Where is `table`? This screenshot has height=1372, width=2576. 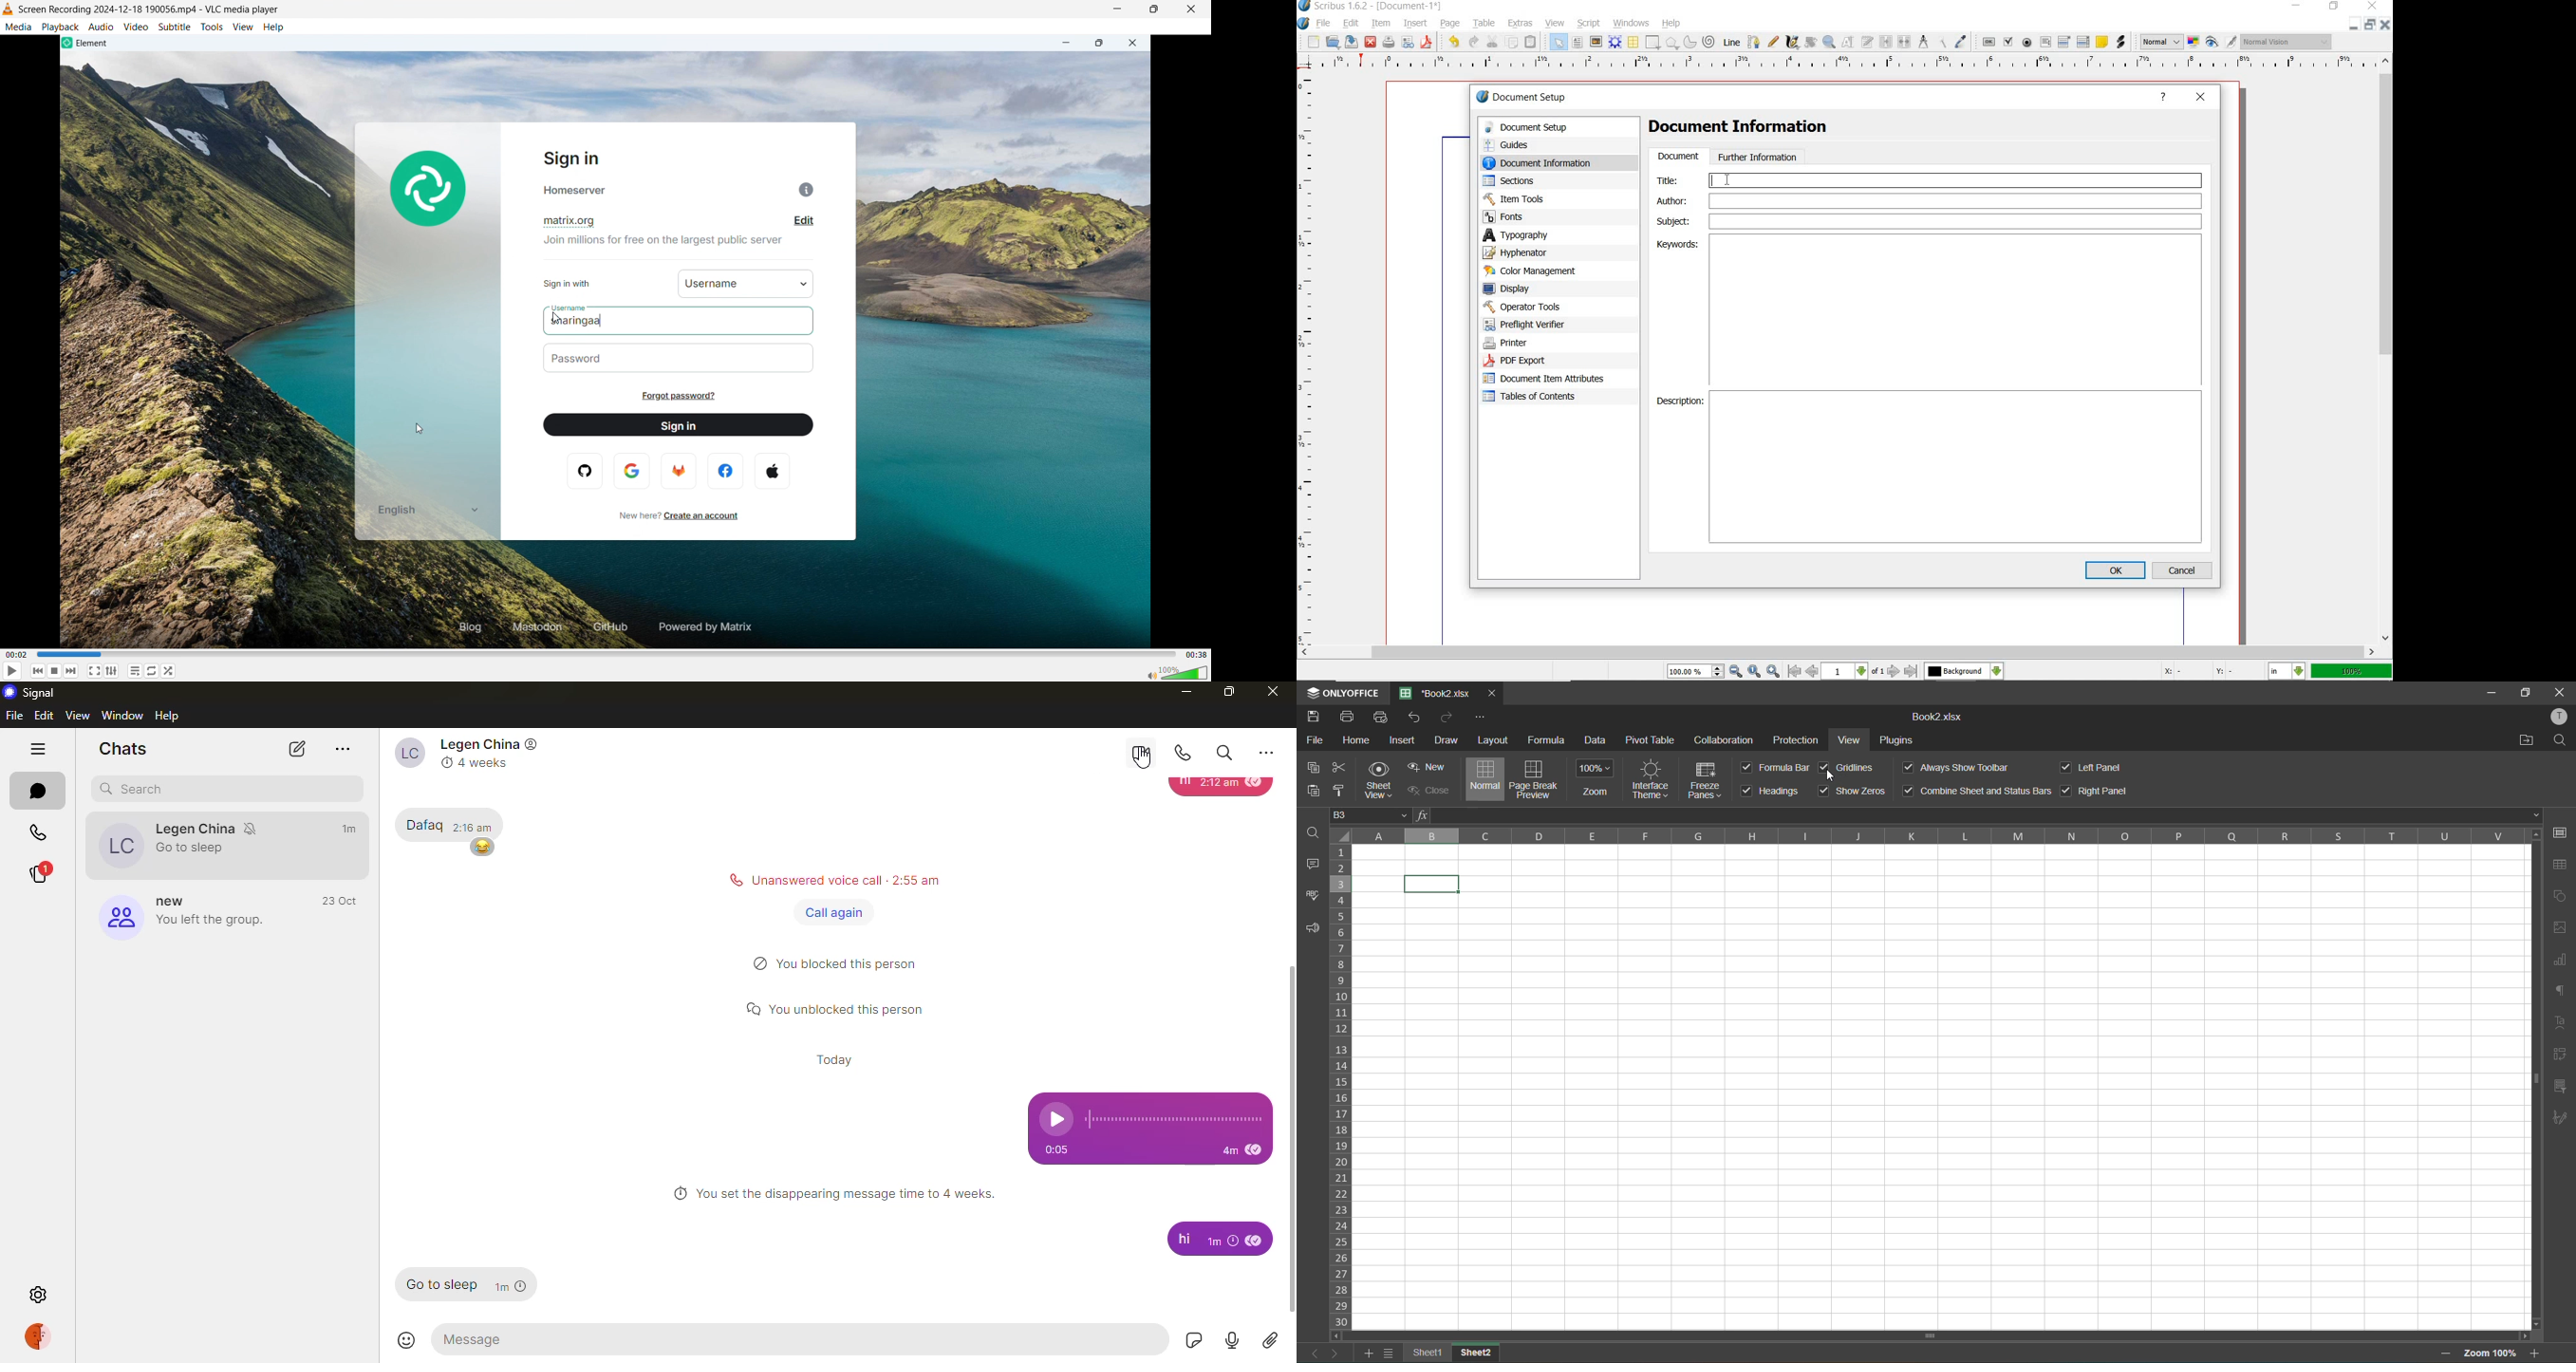
table is located at coordinates (1485, 23).